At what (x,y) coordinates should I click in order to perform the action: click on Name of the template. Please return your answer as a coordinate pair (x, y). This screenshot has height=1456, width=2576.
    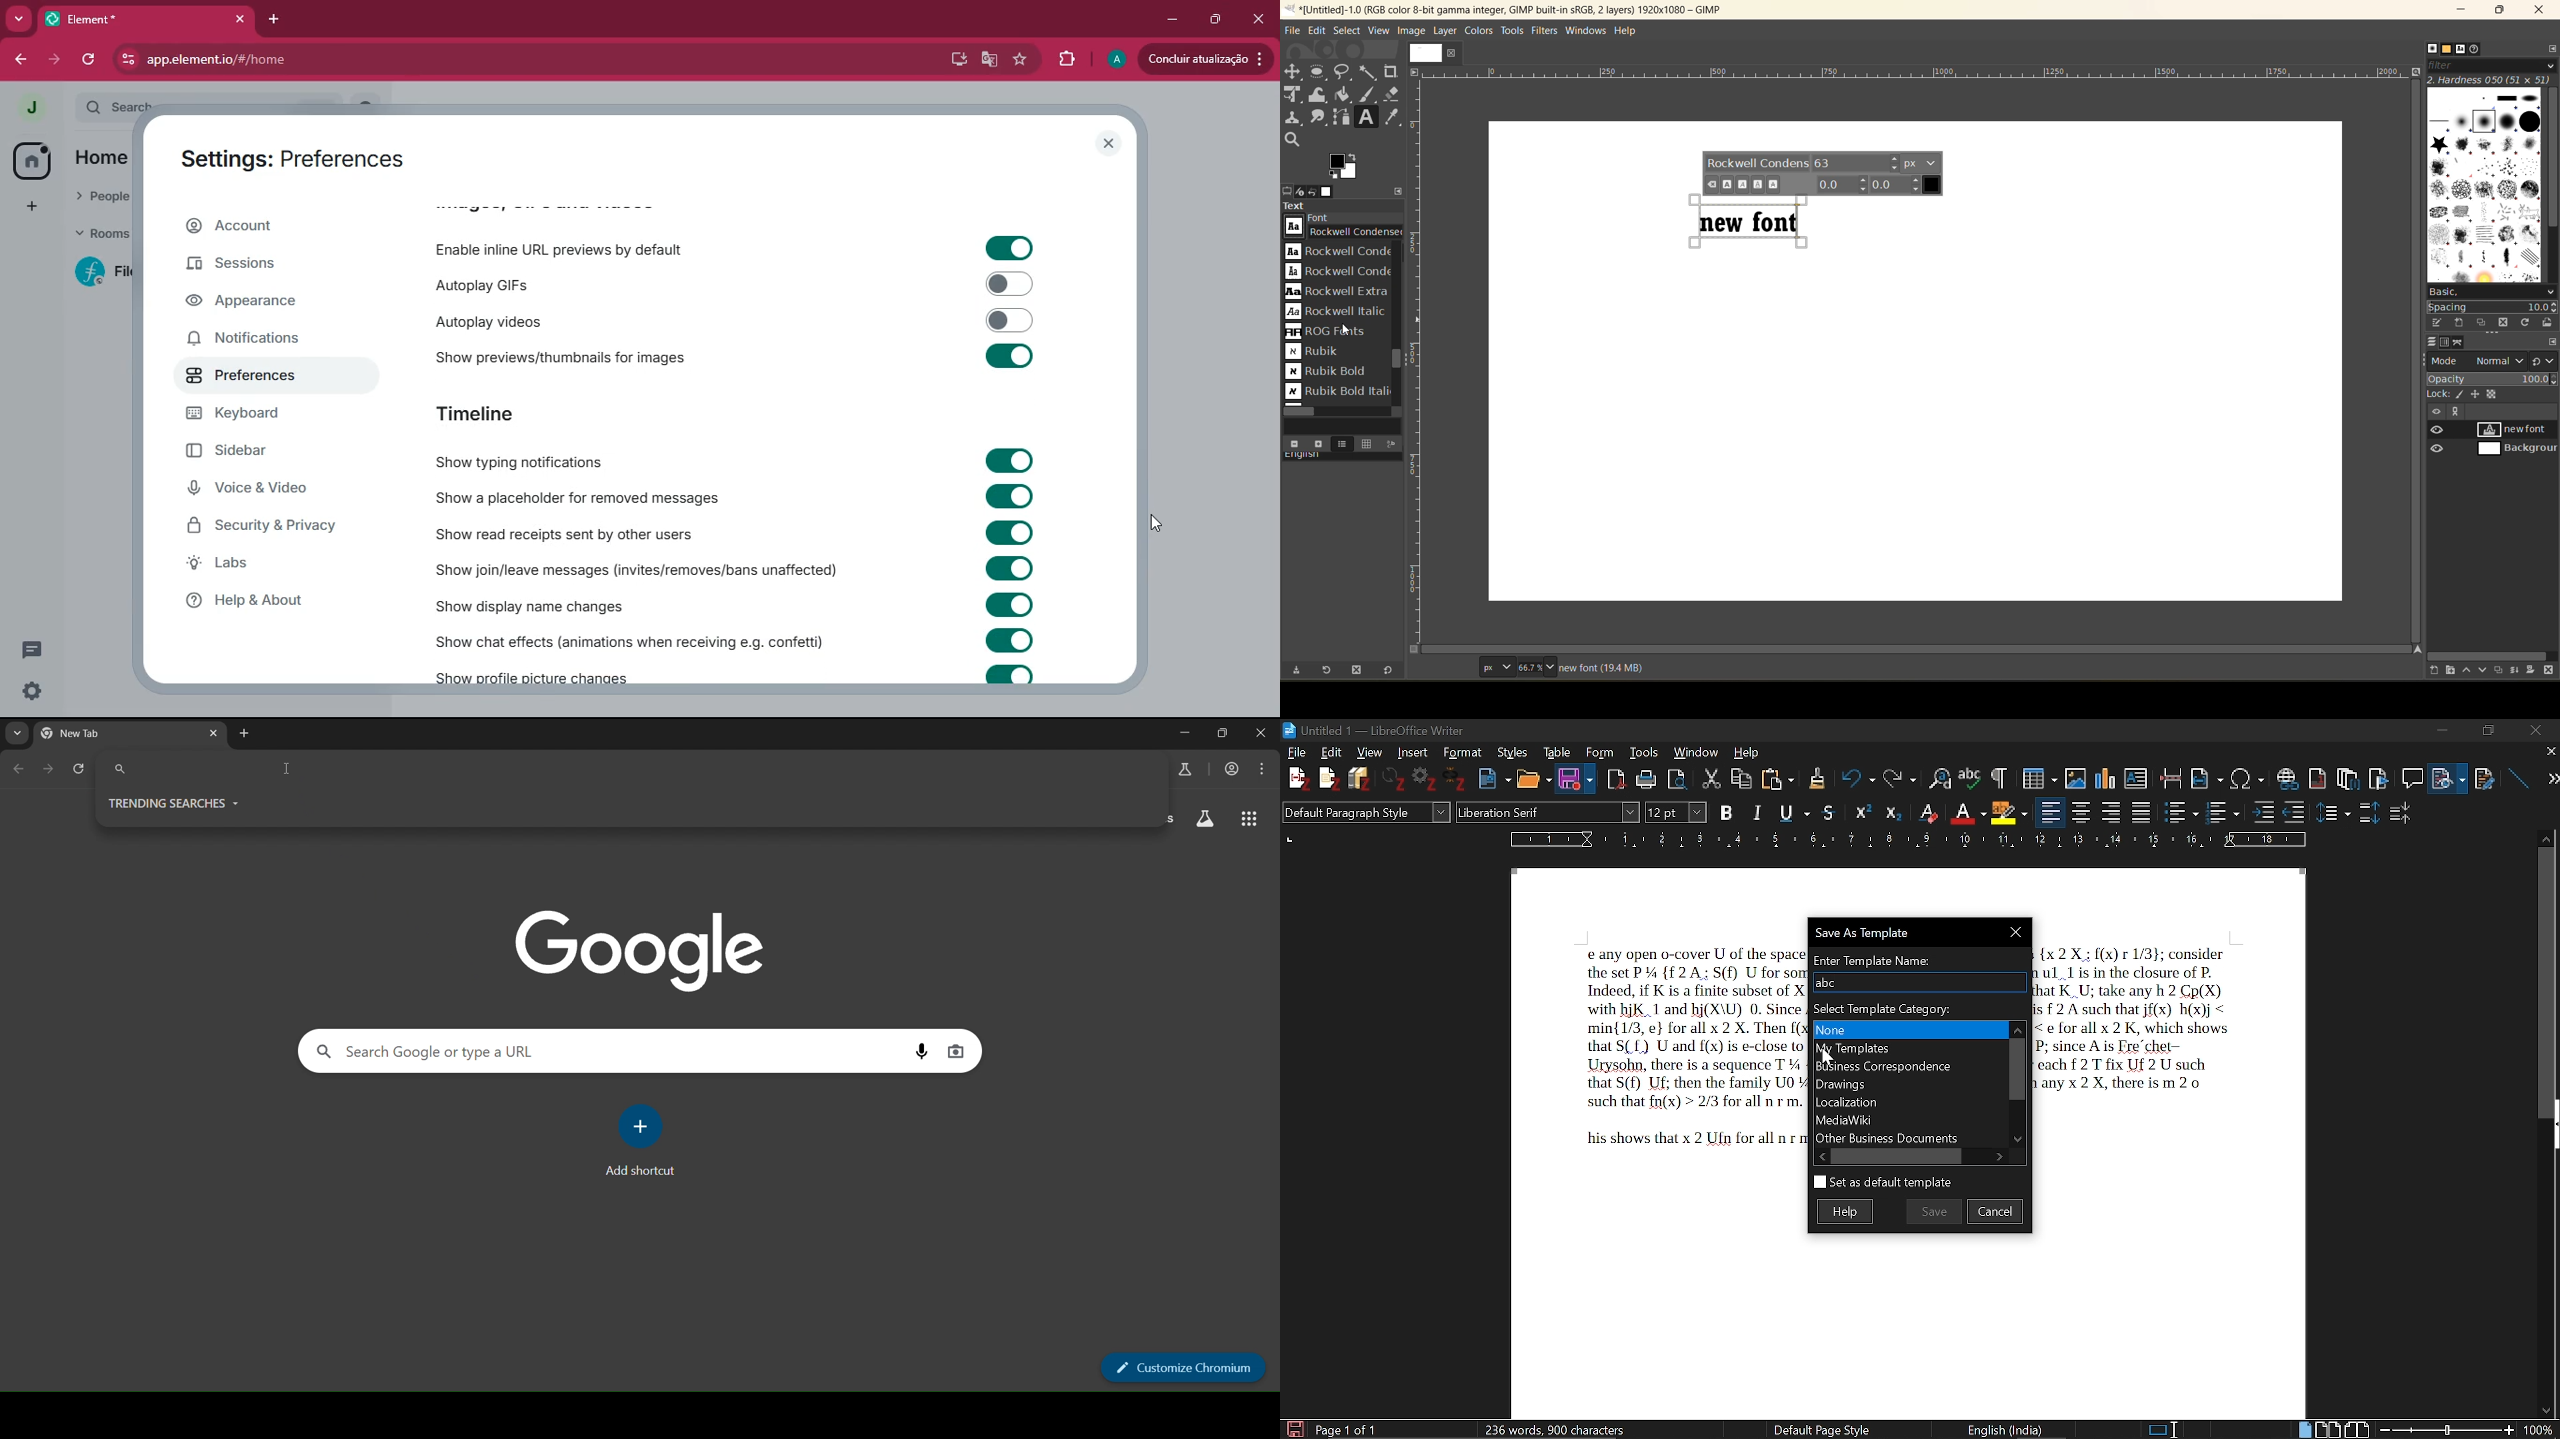
    Looking at the image, I should click on (1918, 982).